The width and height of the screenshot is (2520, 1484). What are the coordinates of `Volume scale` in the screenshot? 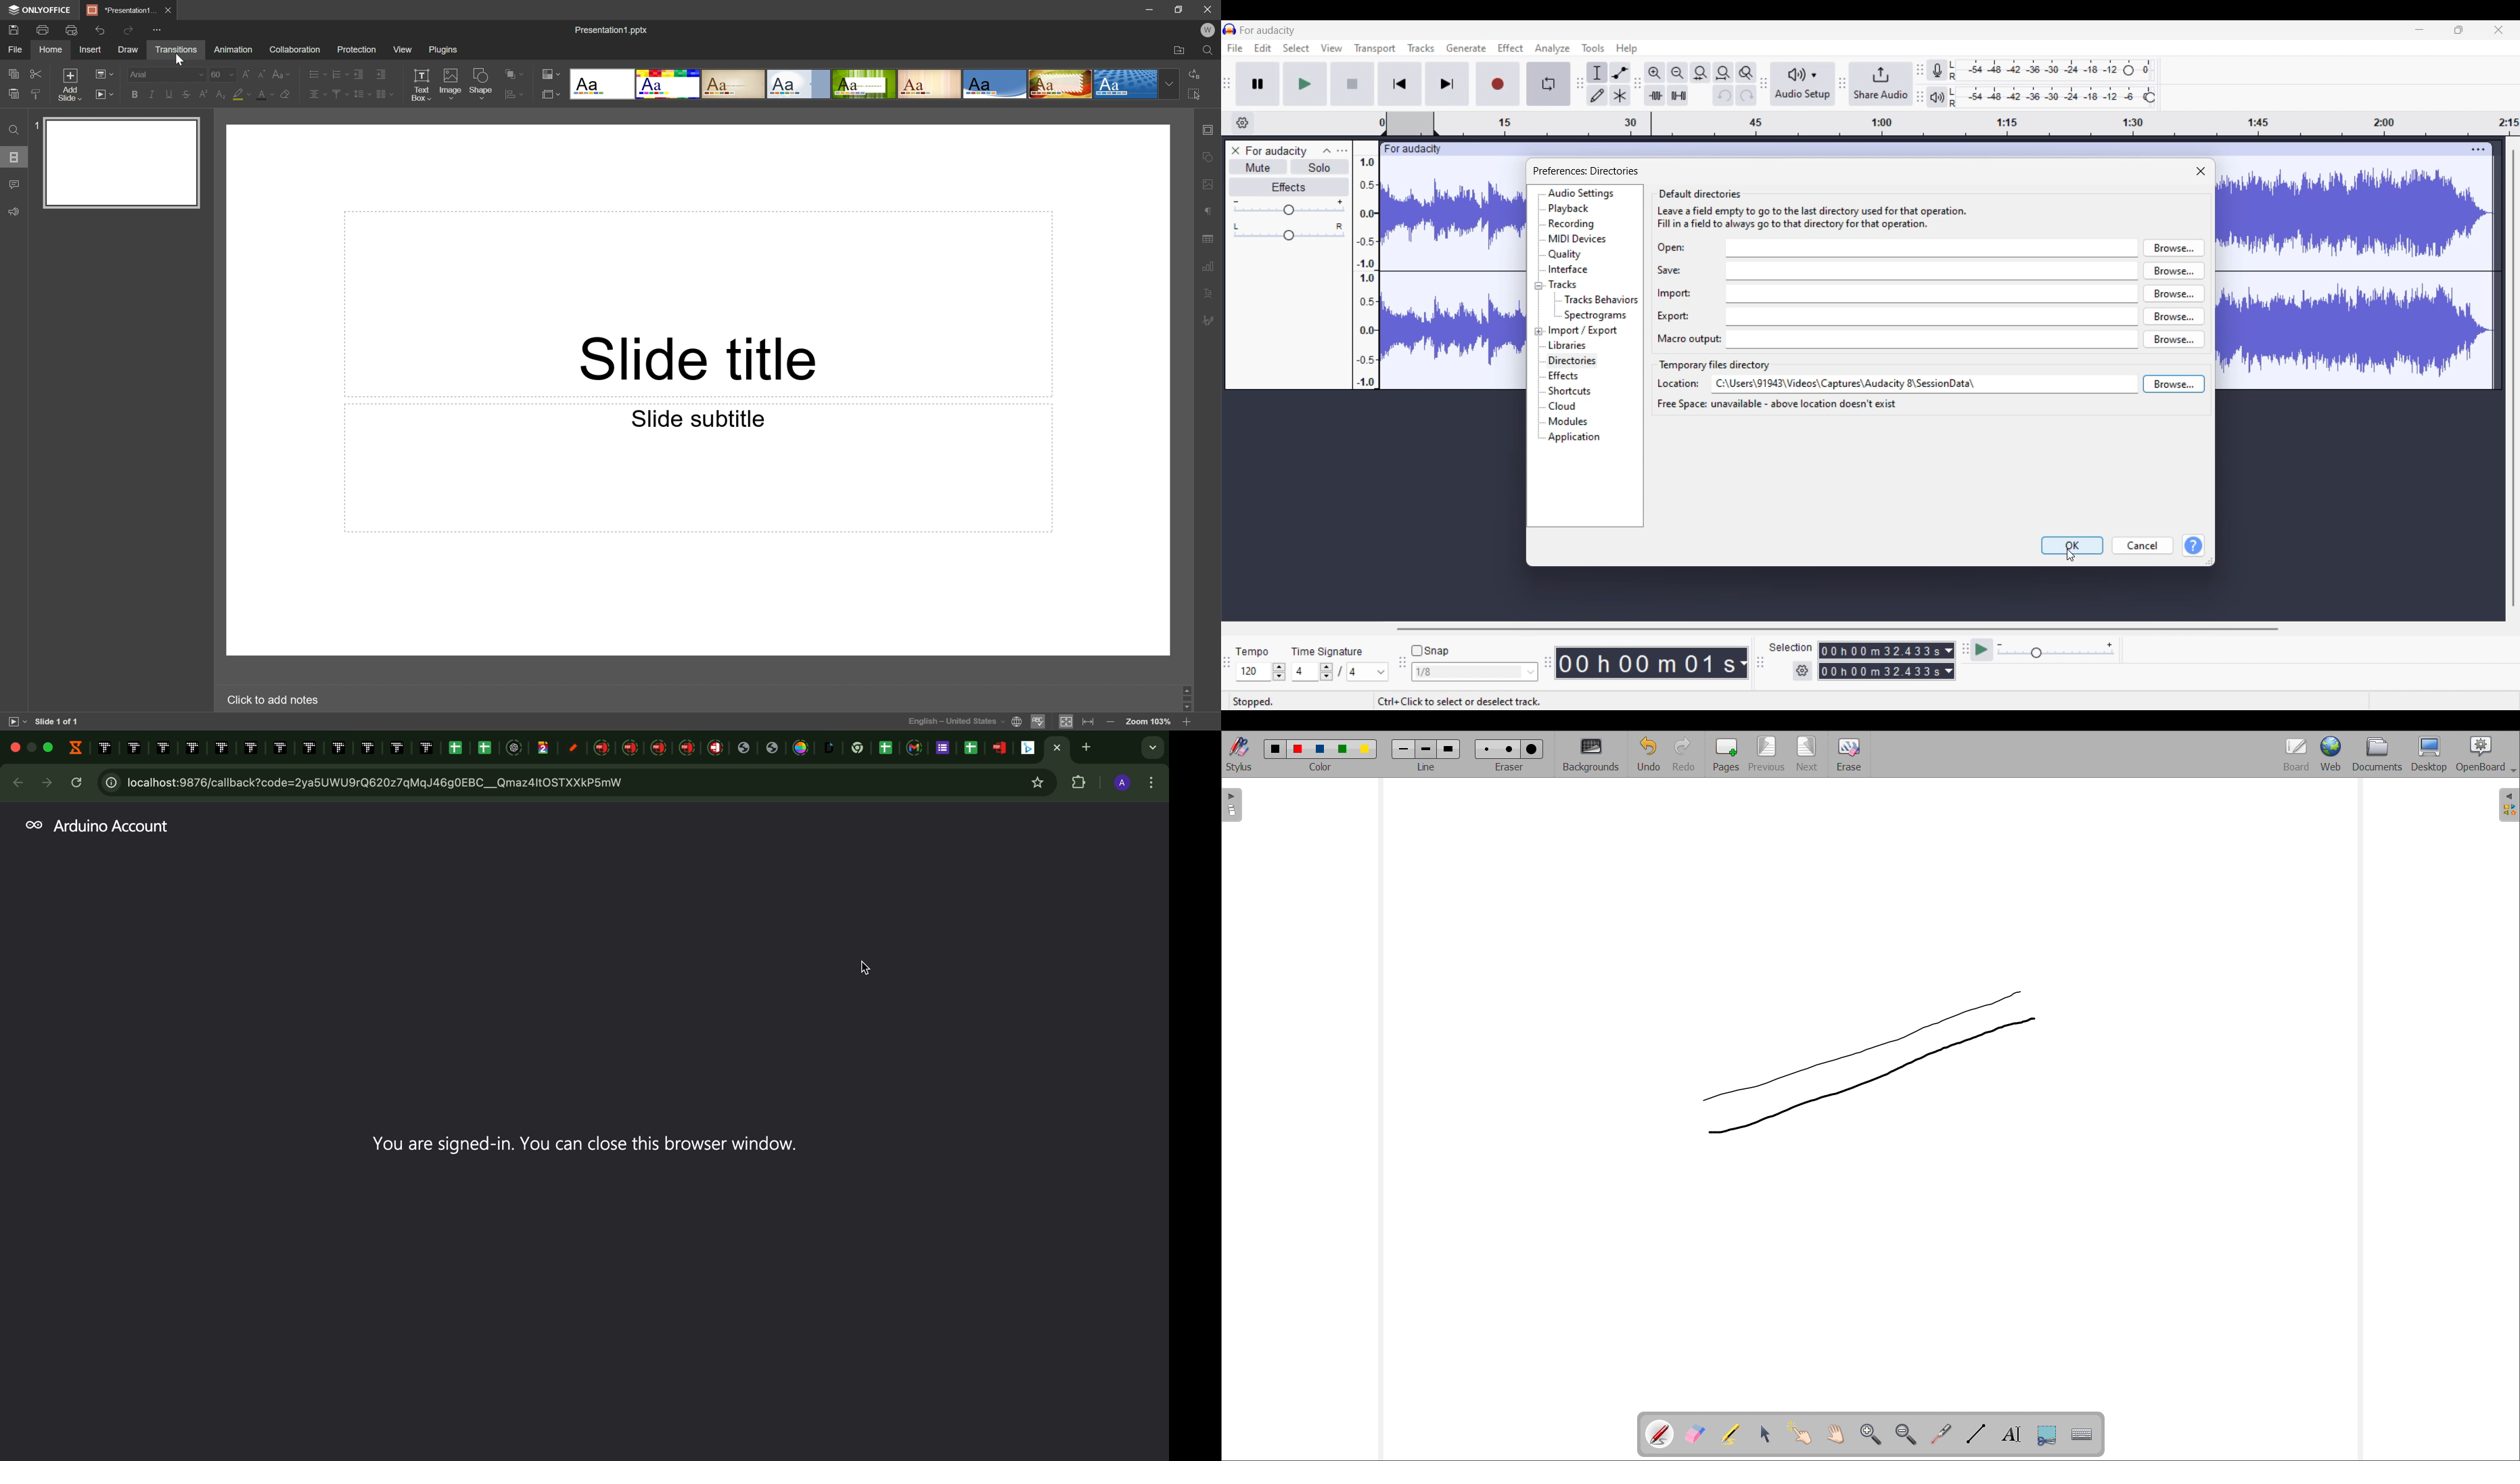 It's located at (1289, 206).